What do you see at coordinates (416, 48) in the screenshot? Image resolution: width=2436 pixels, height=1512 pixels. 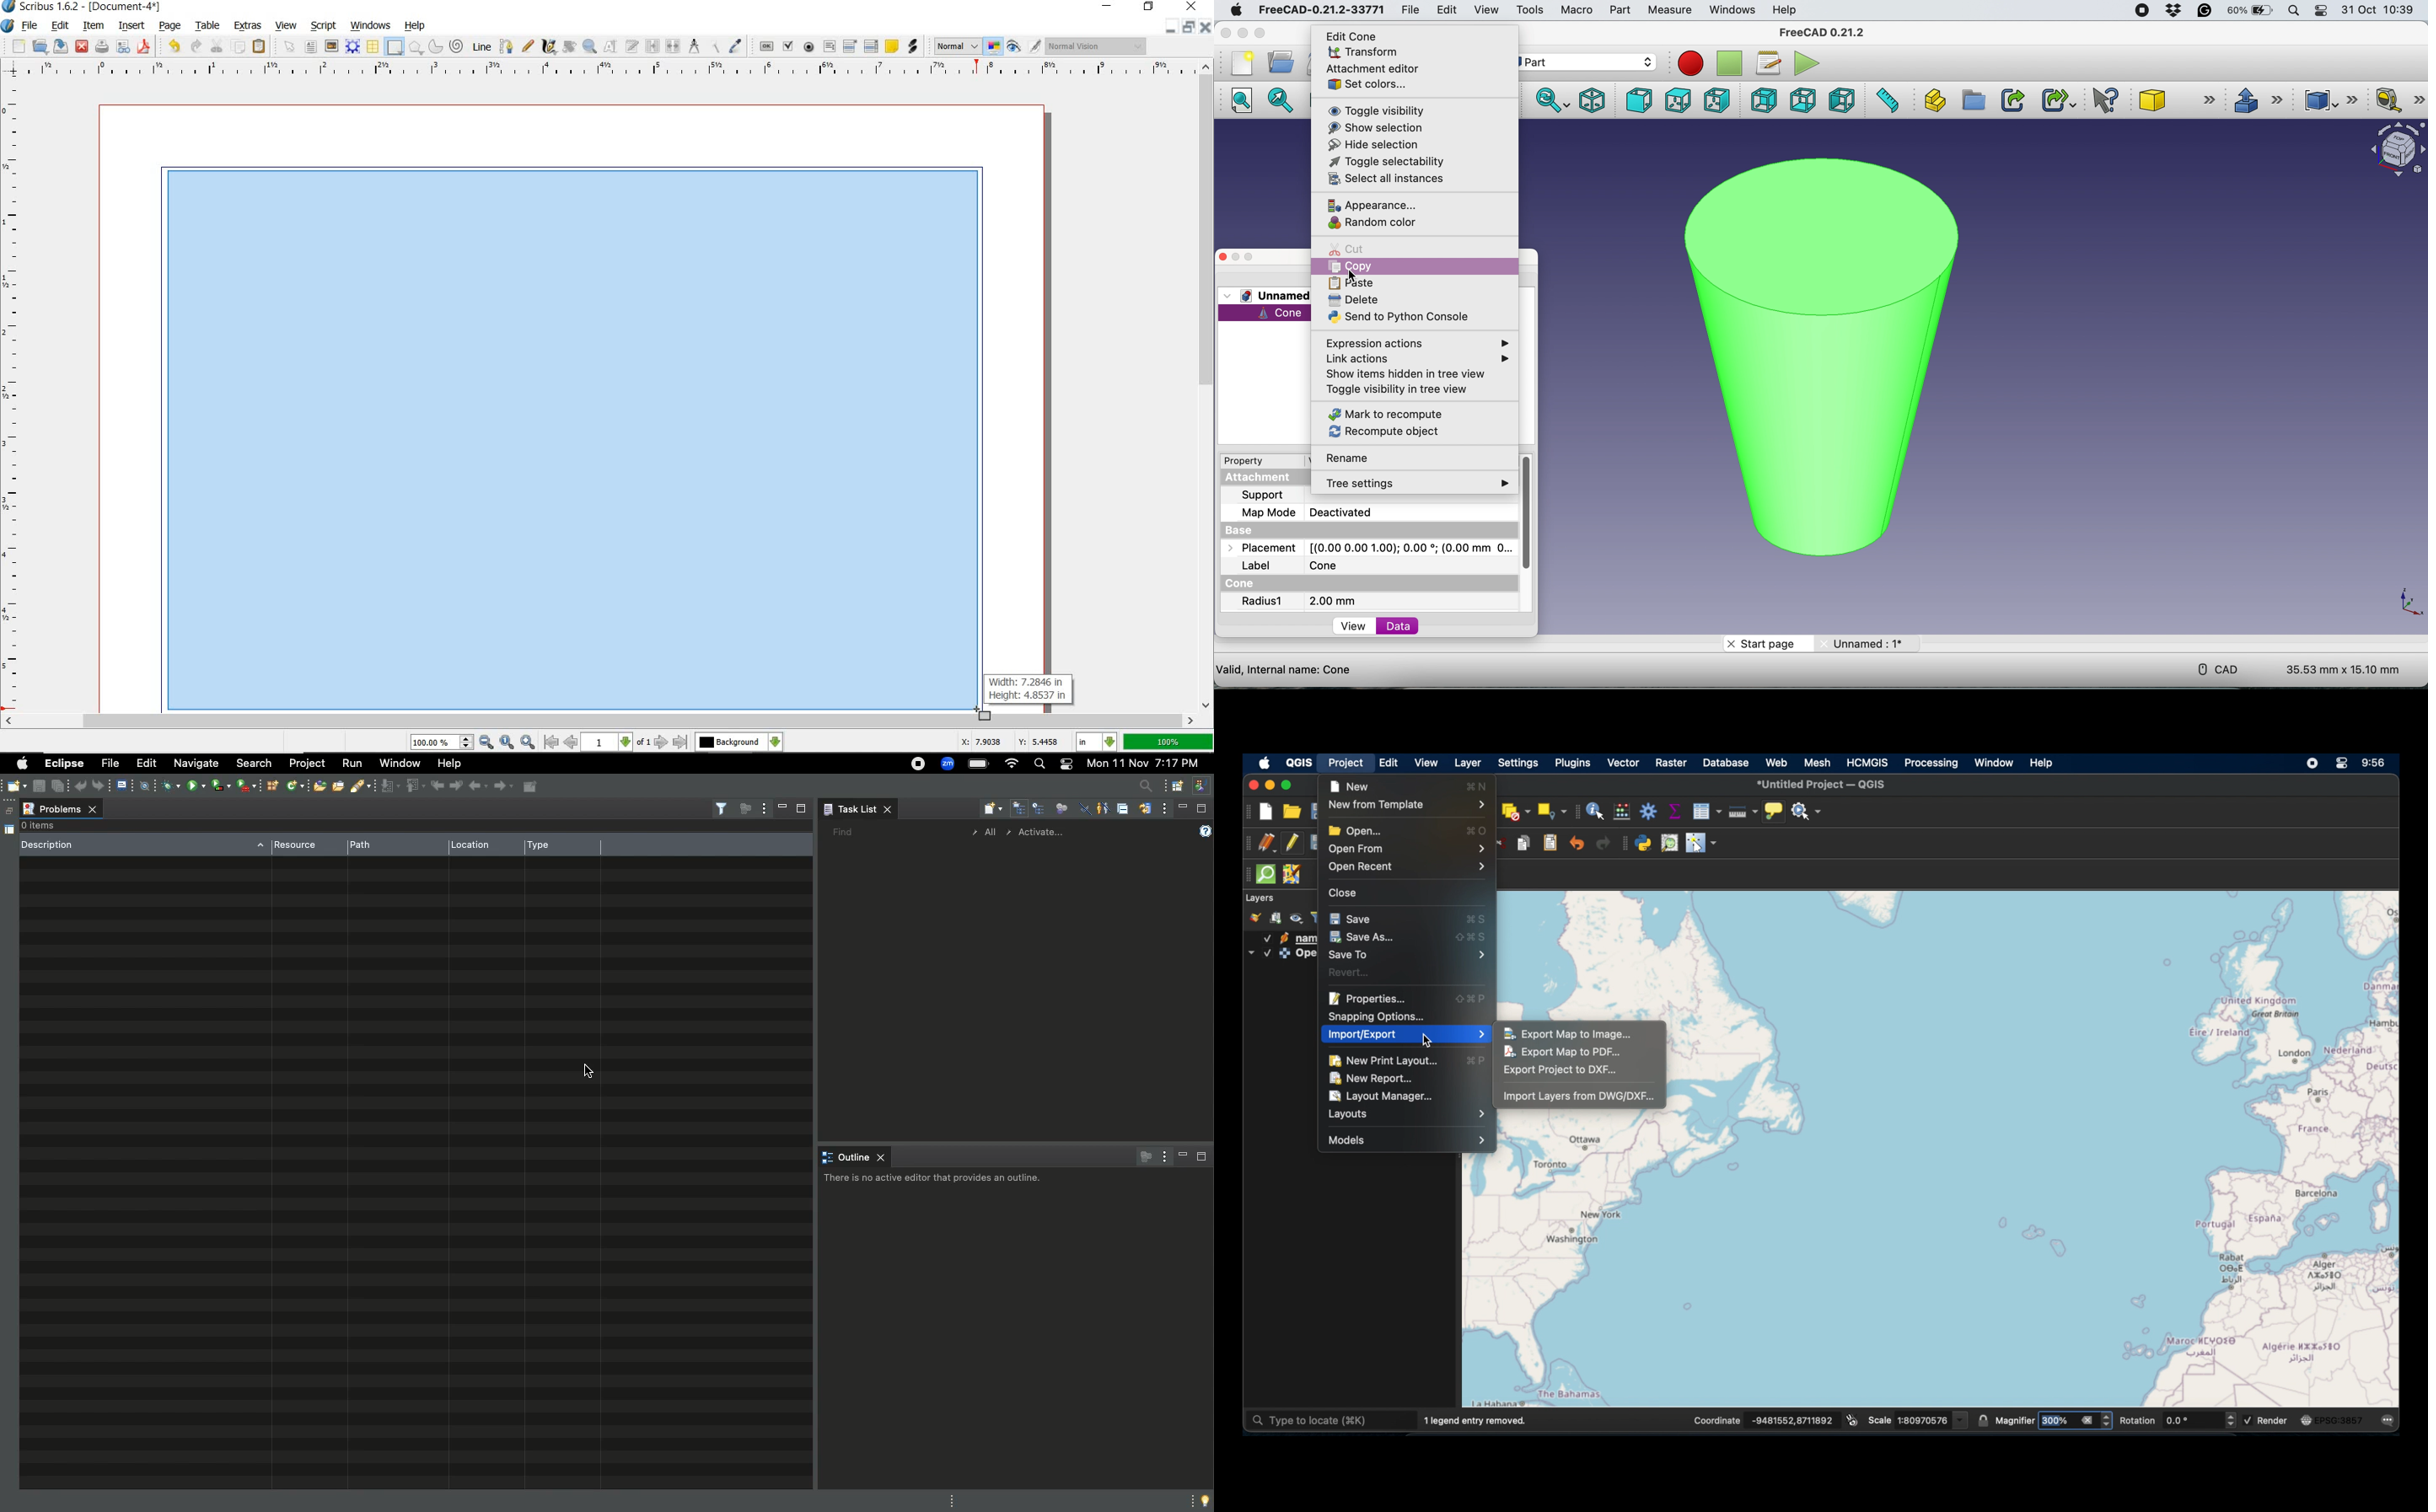 I see `polygon` at bounding box center [416, 48].